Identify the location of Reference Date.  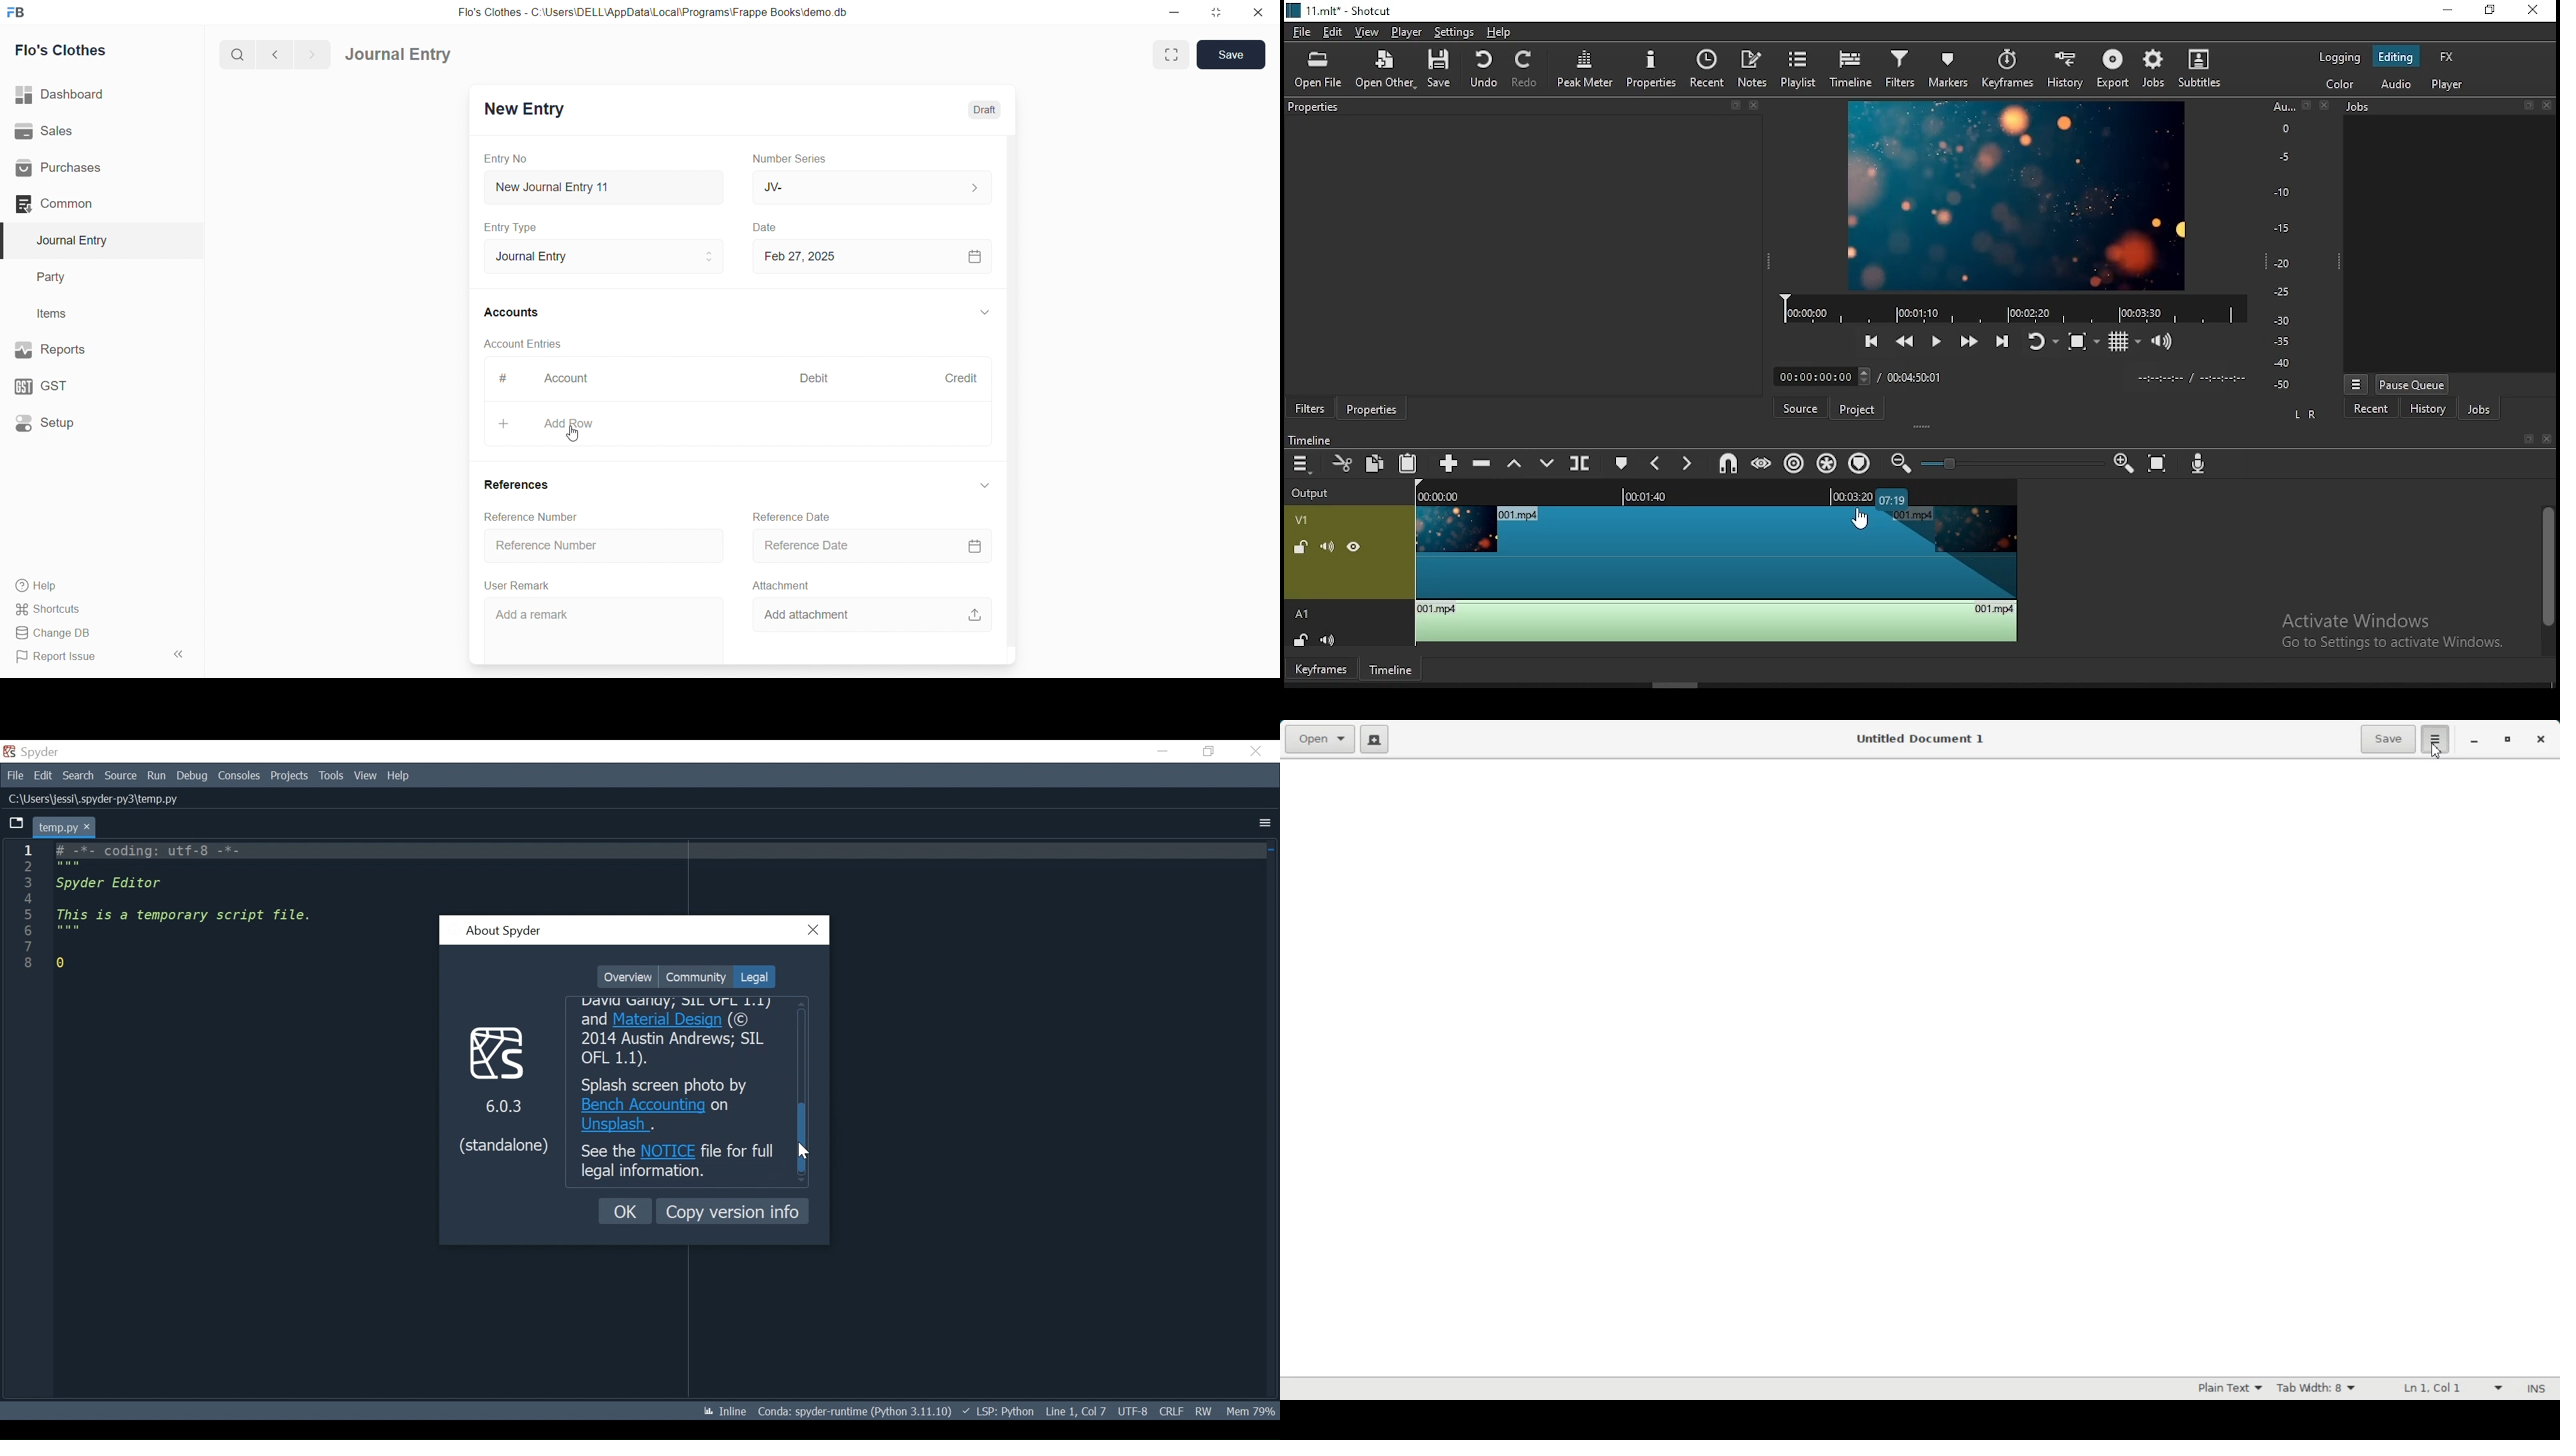
(865, 548).